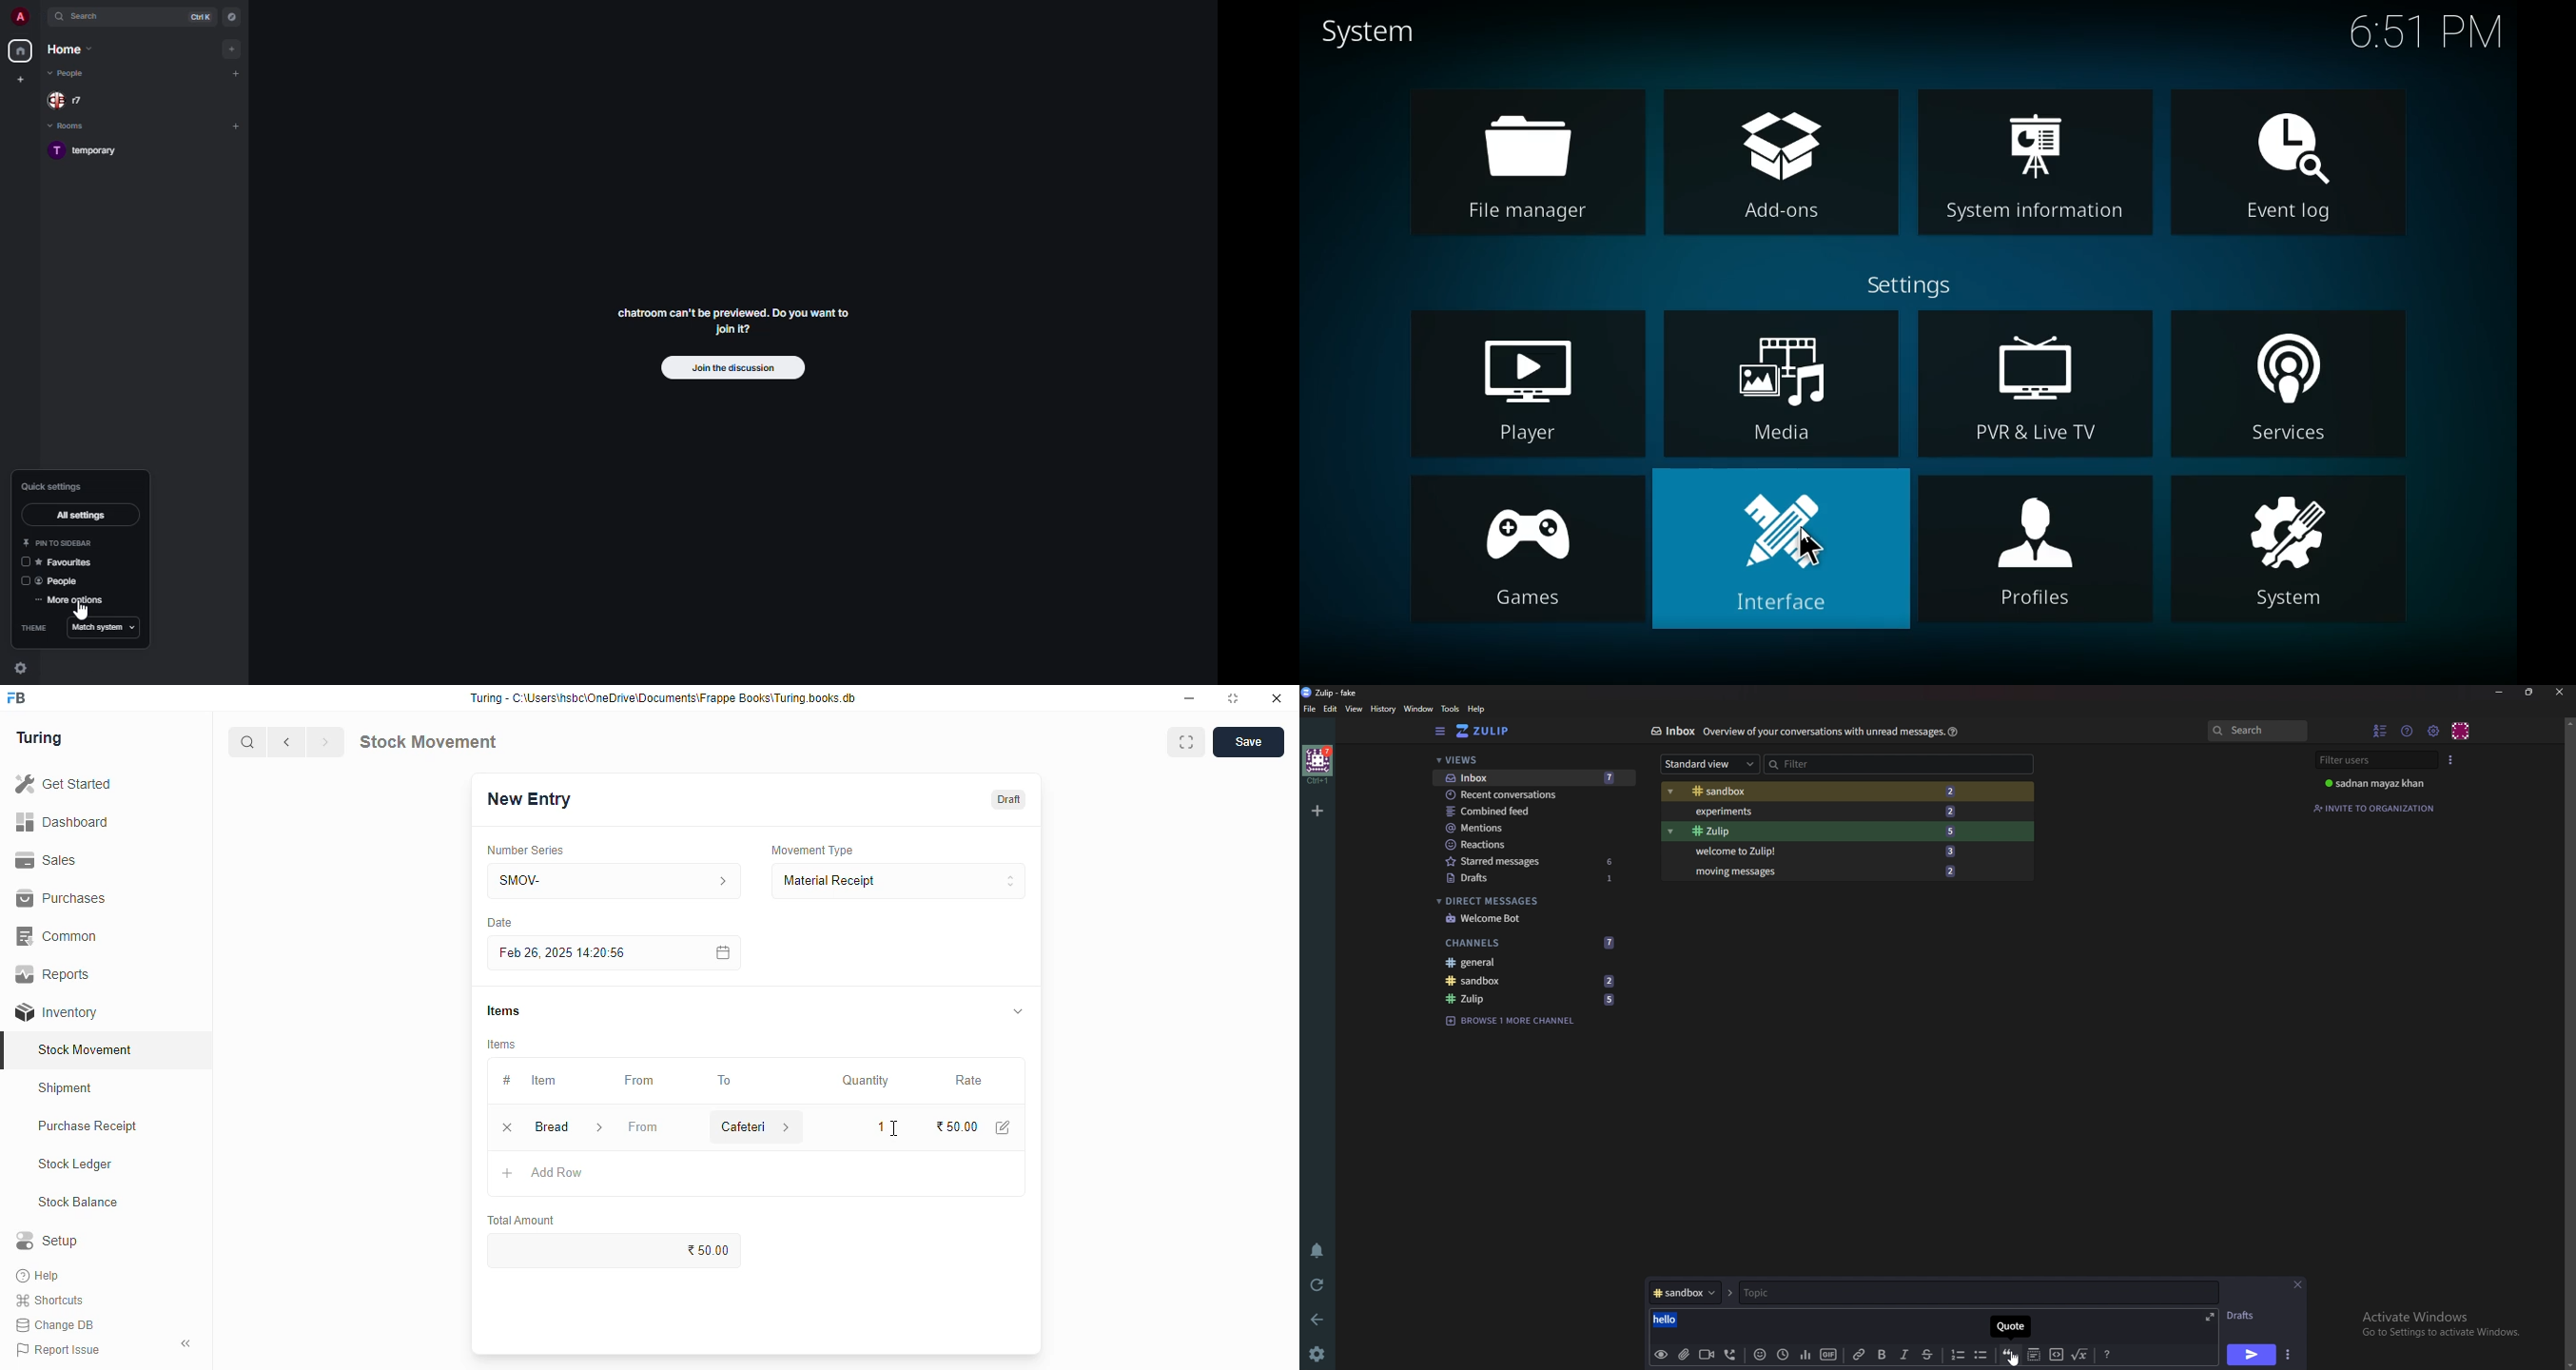  Describe the element at coordinates (49, 1301) in the screenshot. I see `shortcuts` at that location.